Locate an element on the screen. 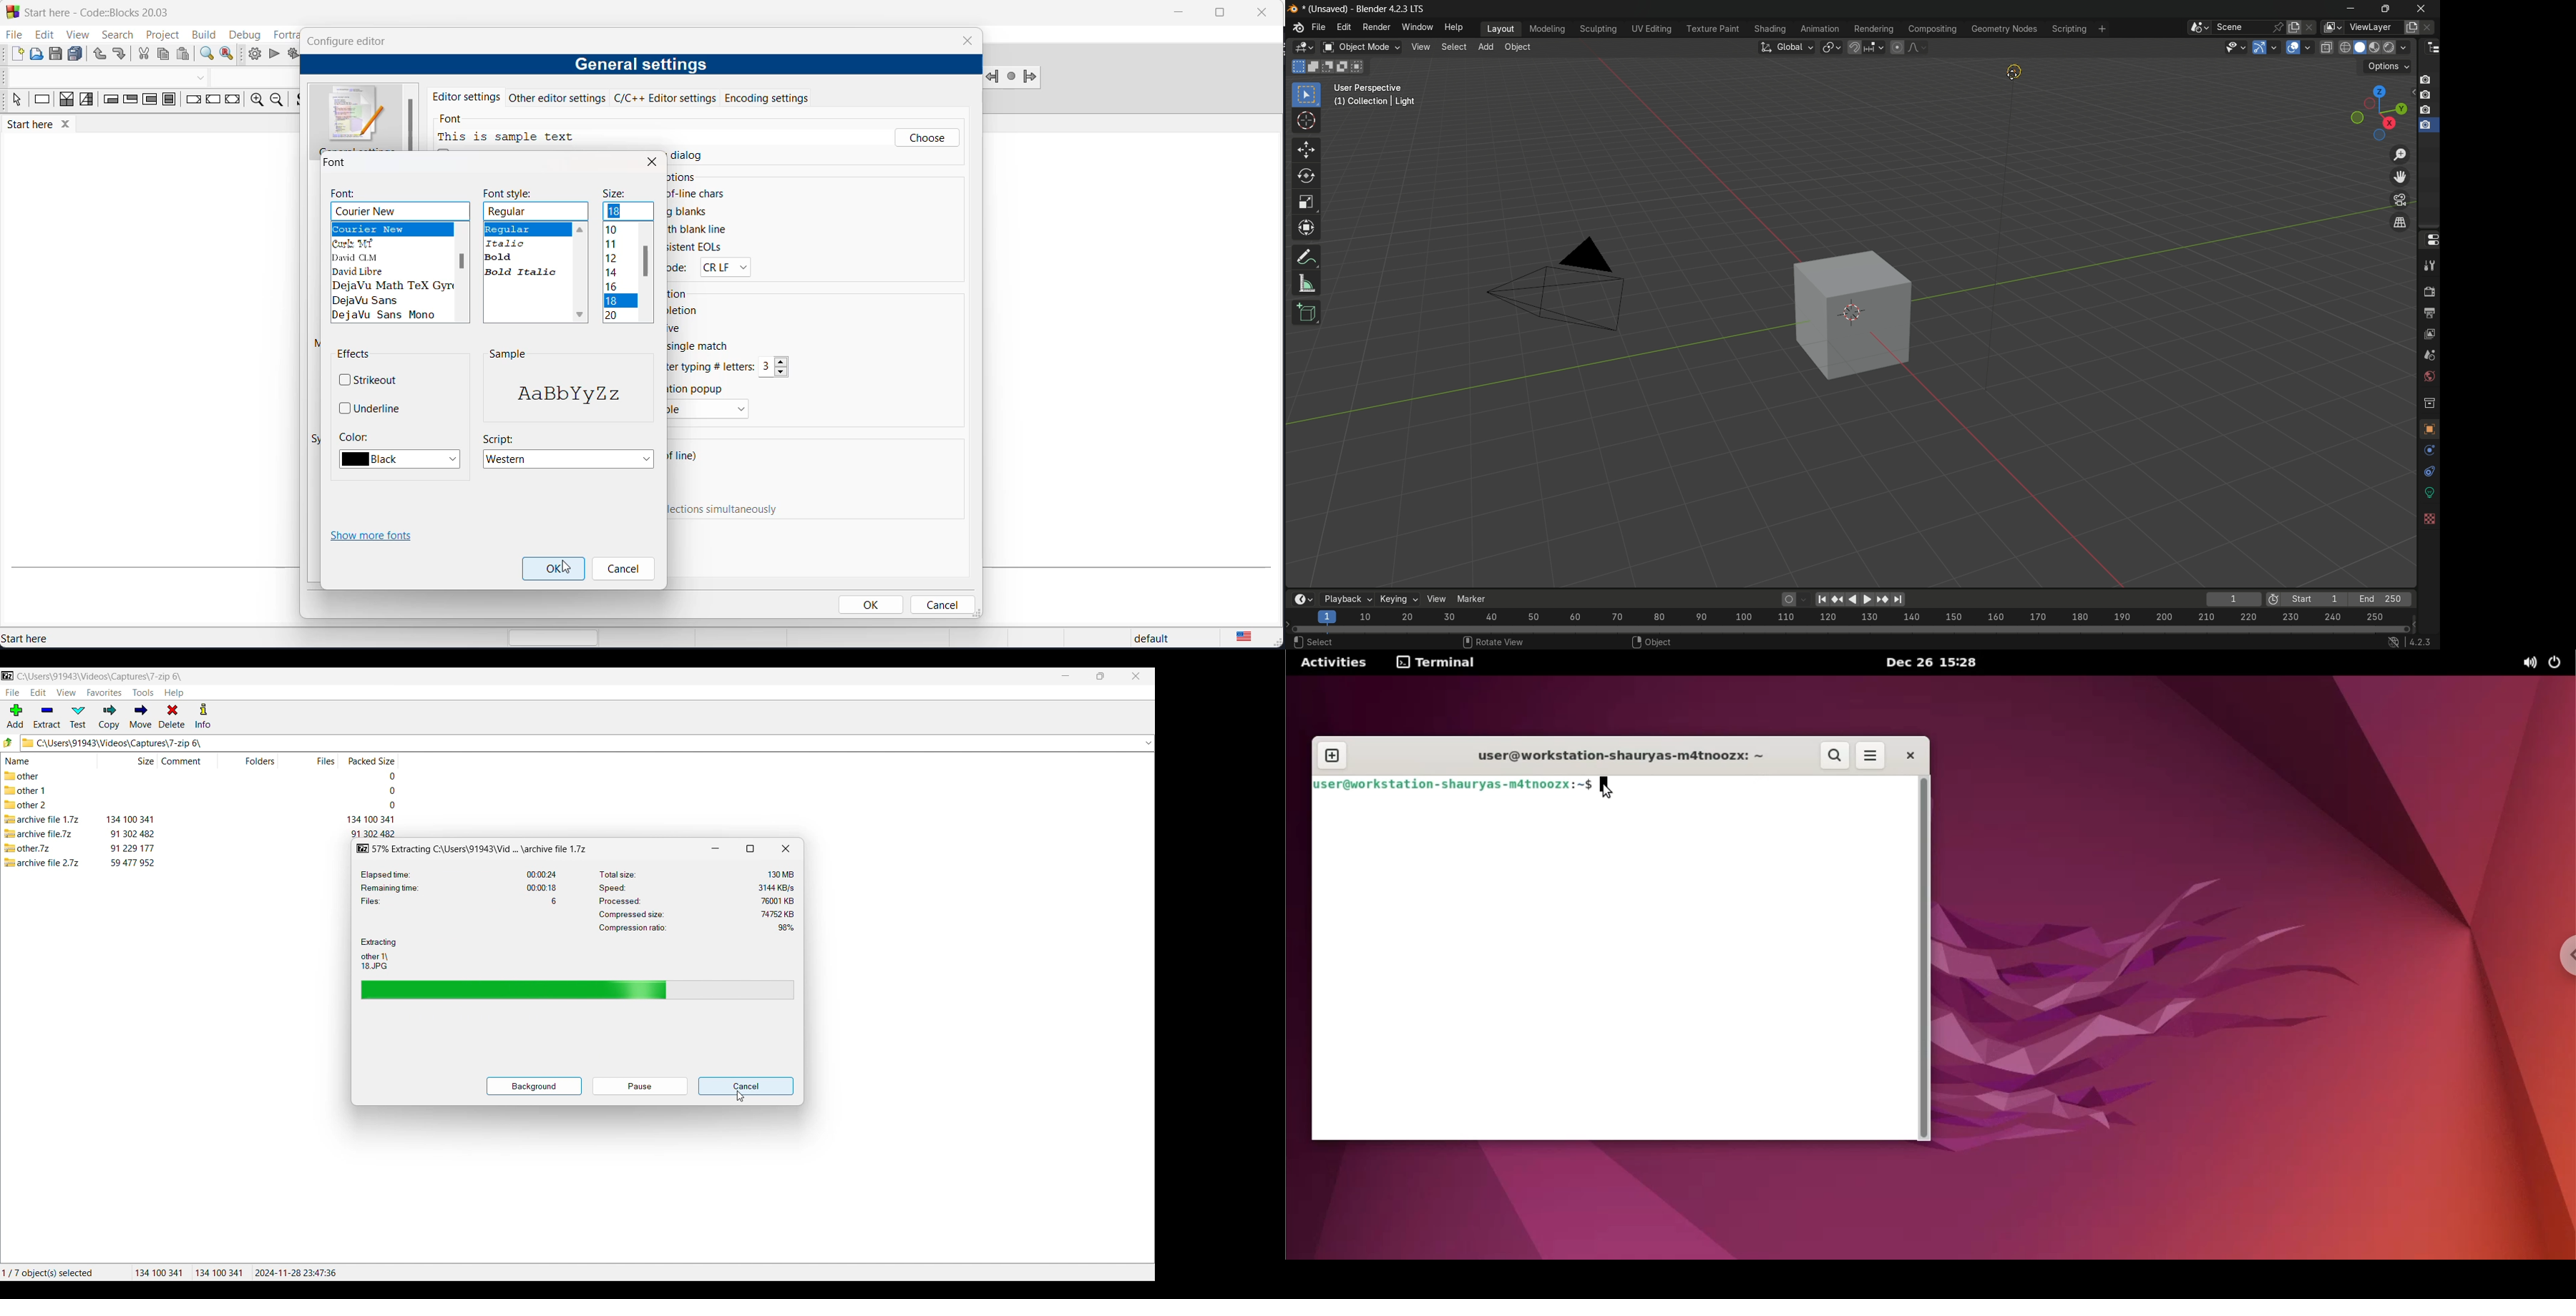  help menu is located at coordinates (1454, 26).